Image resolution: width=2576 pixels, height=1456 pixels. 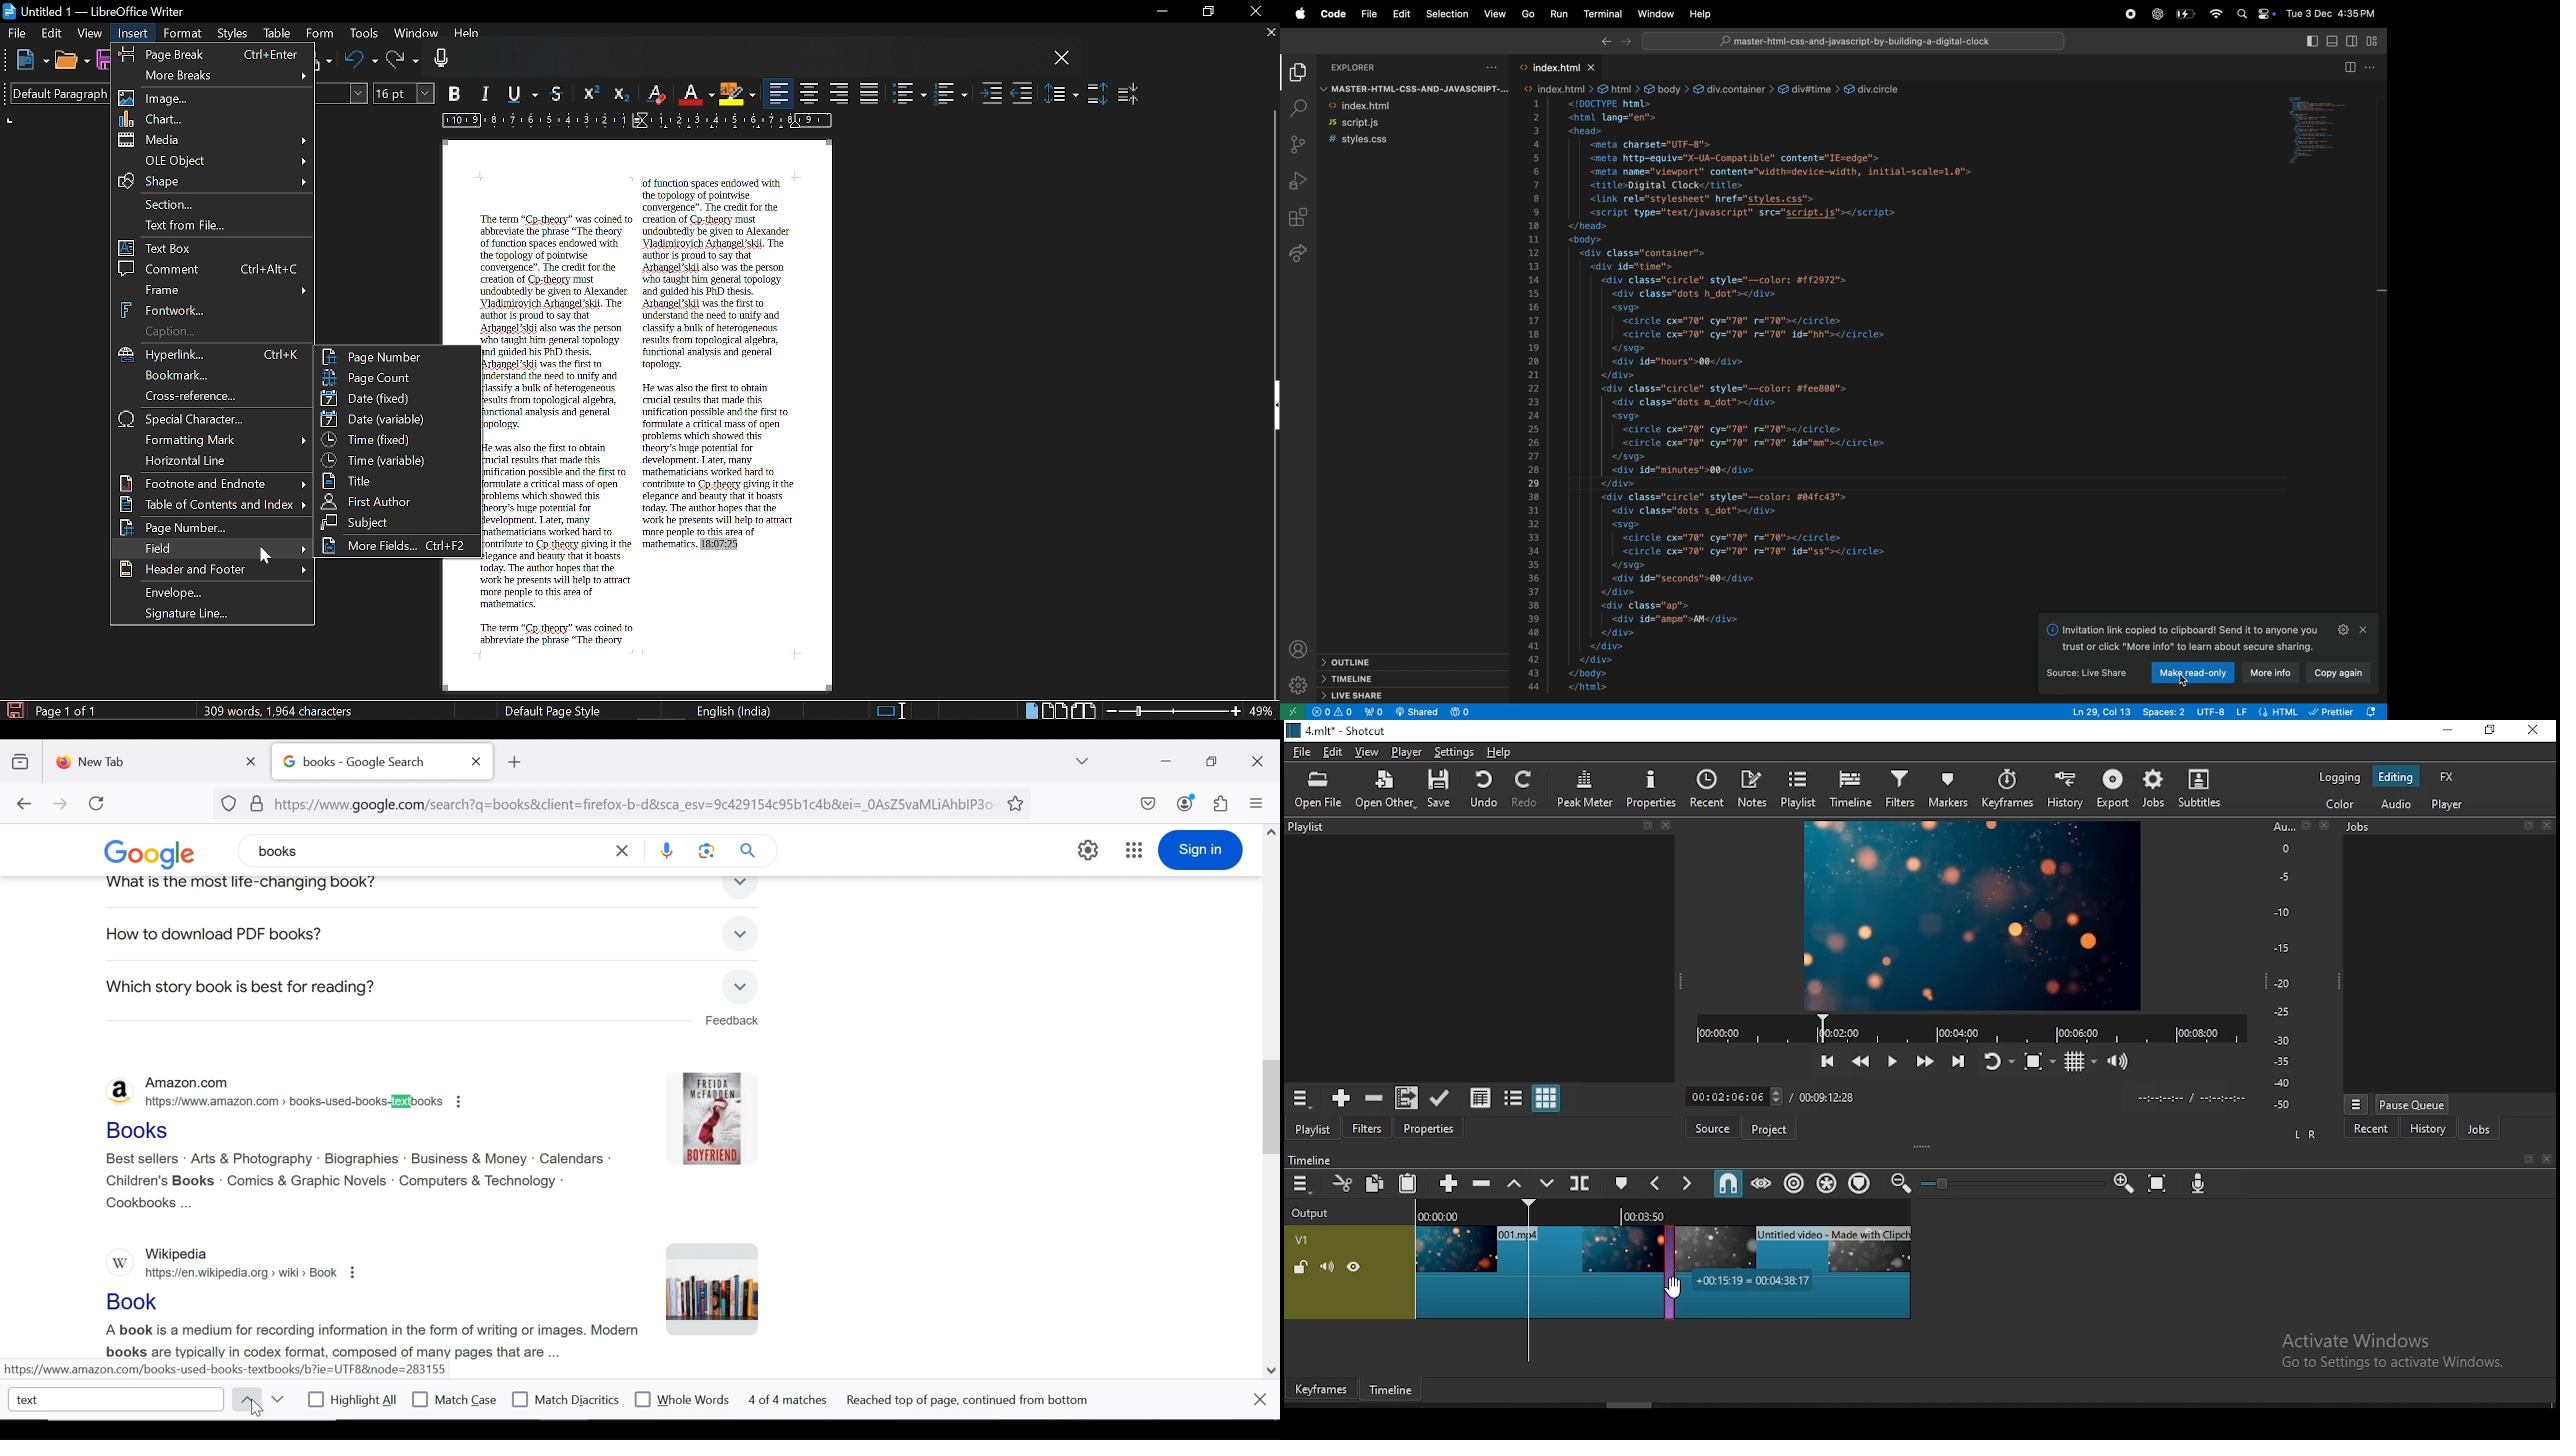 I want to click on Page number, so click(x=397, y=356).